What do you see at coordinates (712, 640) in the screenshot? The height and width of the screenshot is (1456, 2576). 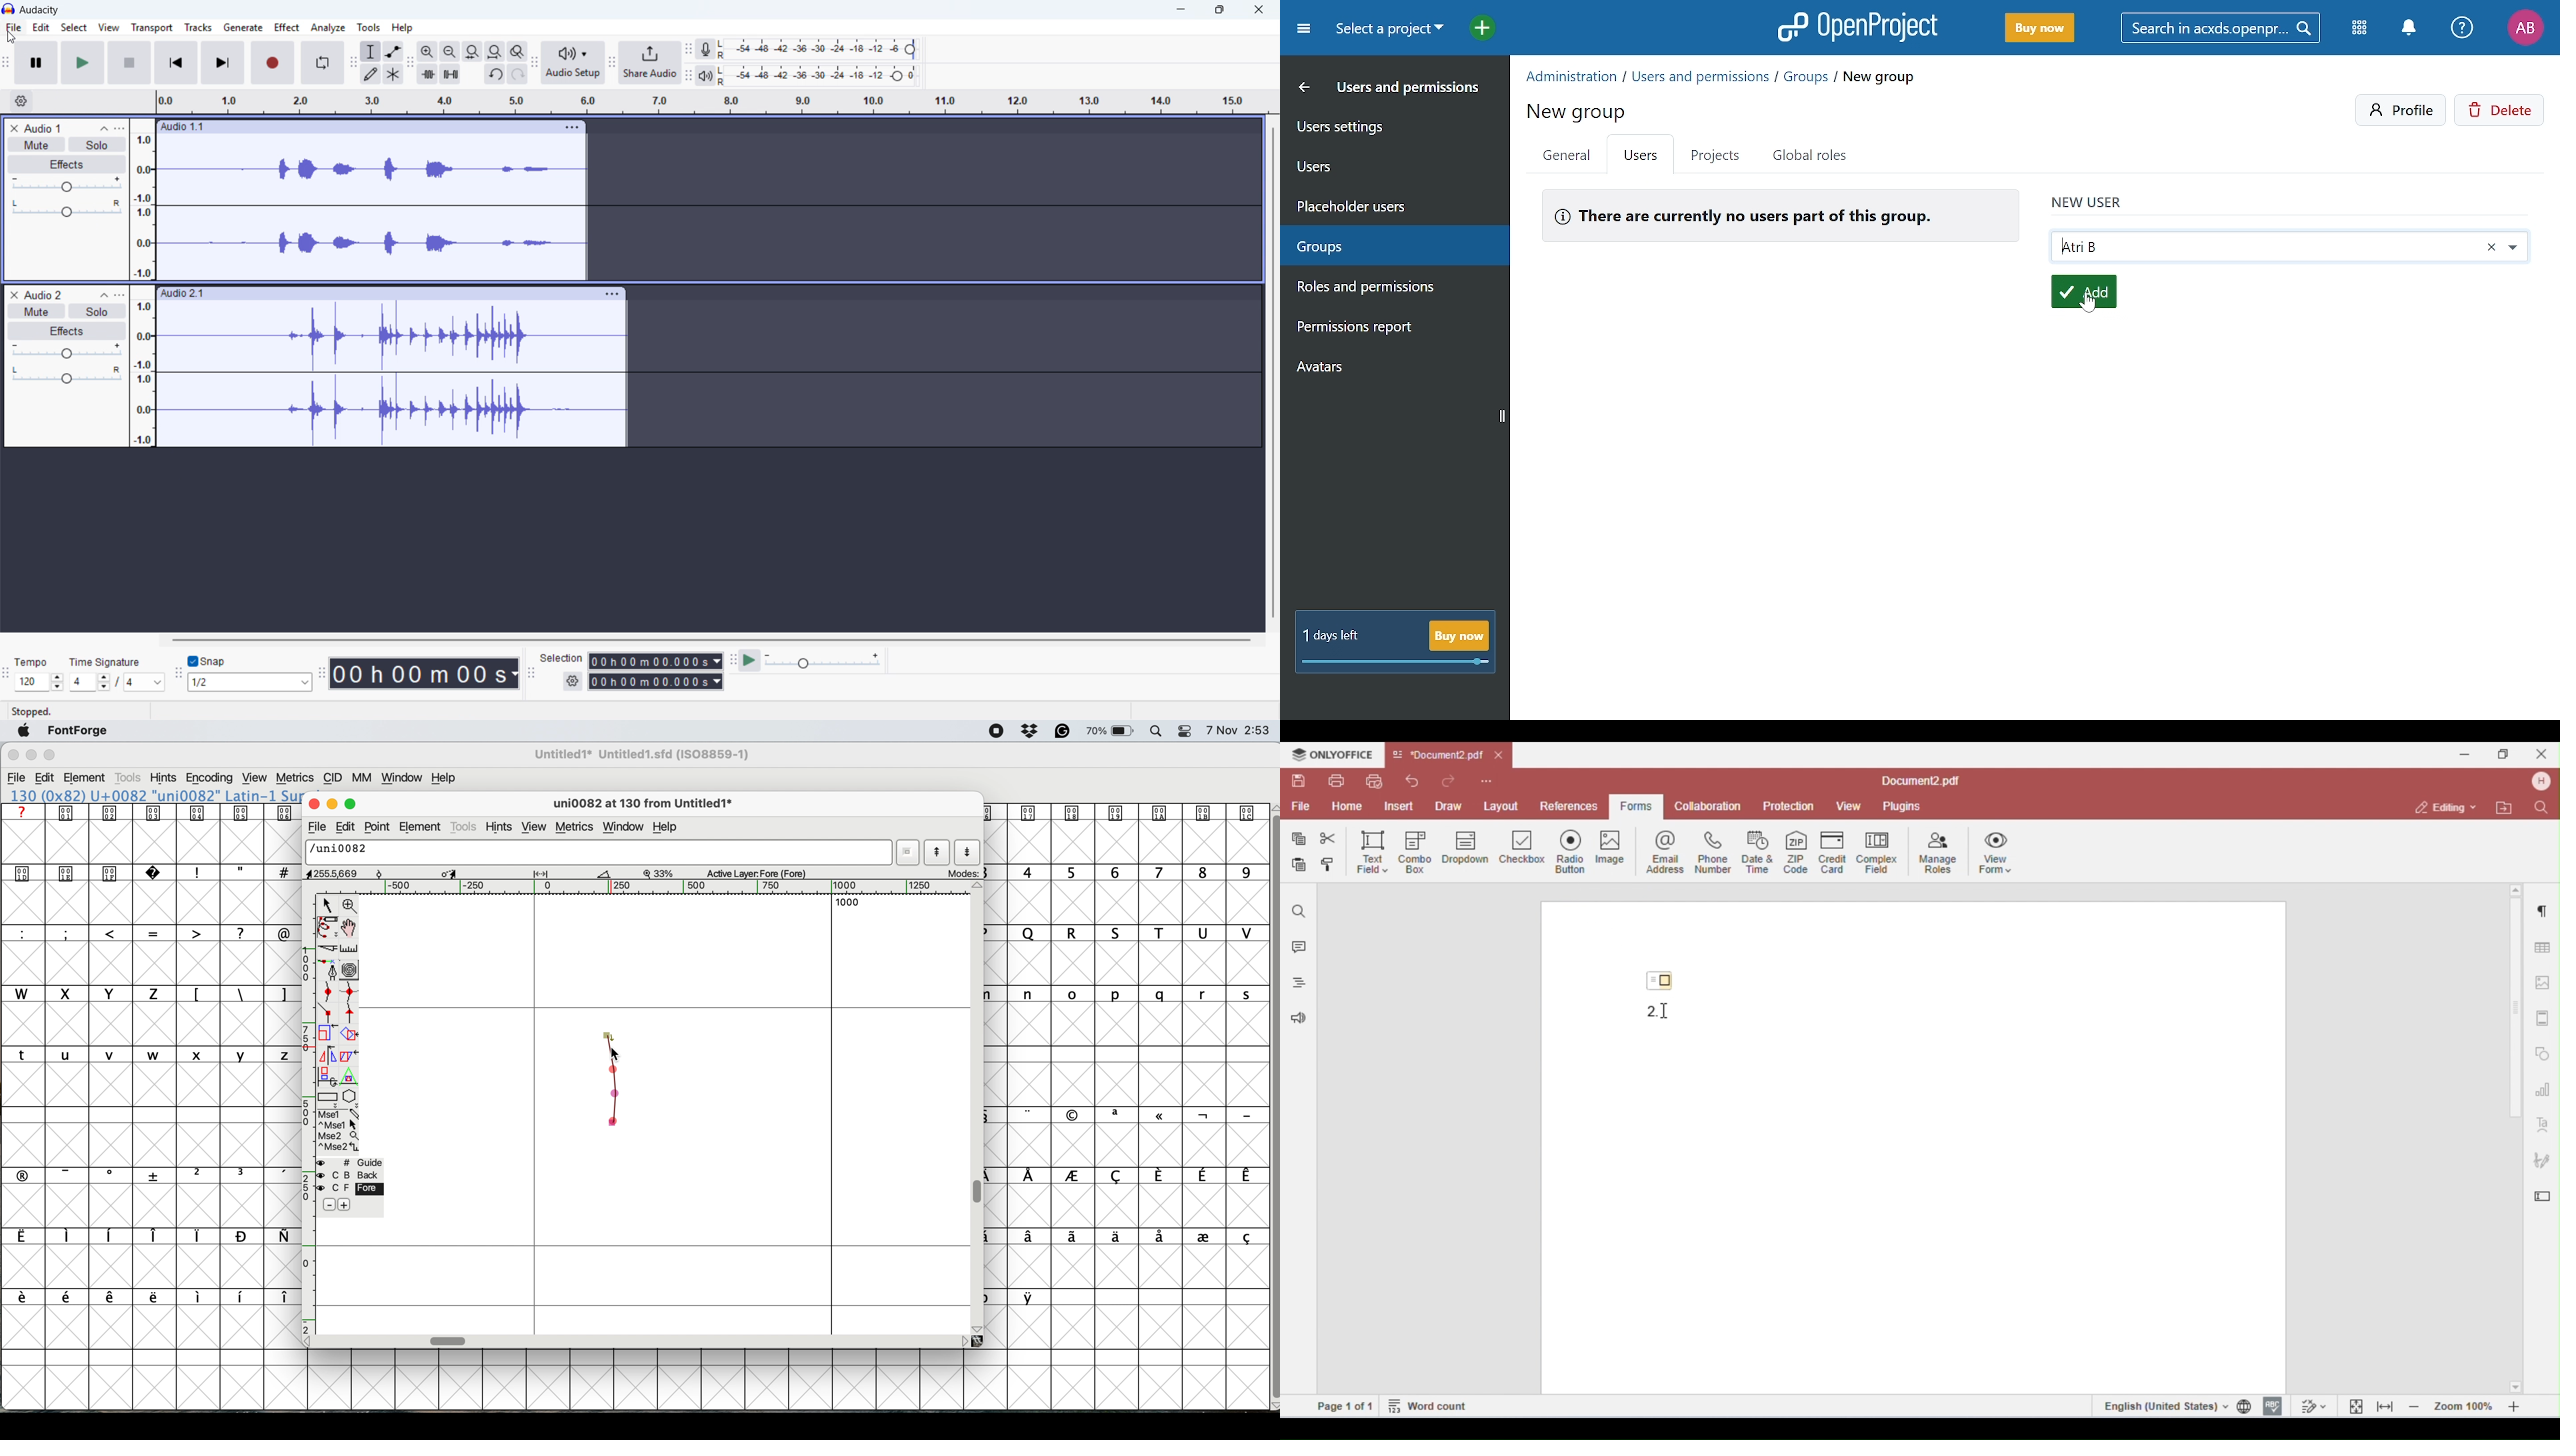 I see `Horizontal scroll bar` at bounding box center [712, 640].